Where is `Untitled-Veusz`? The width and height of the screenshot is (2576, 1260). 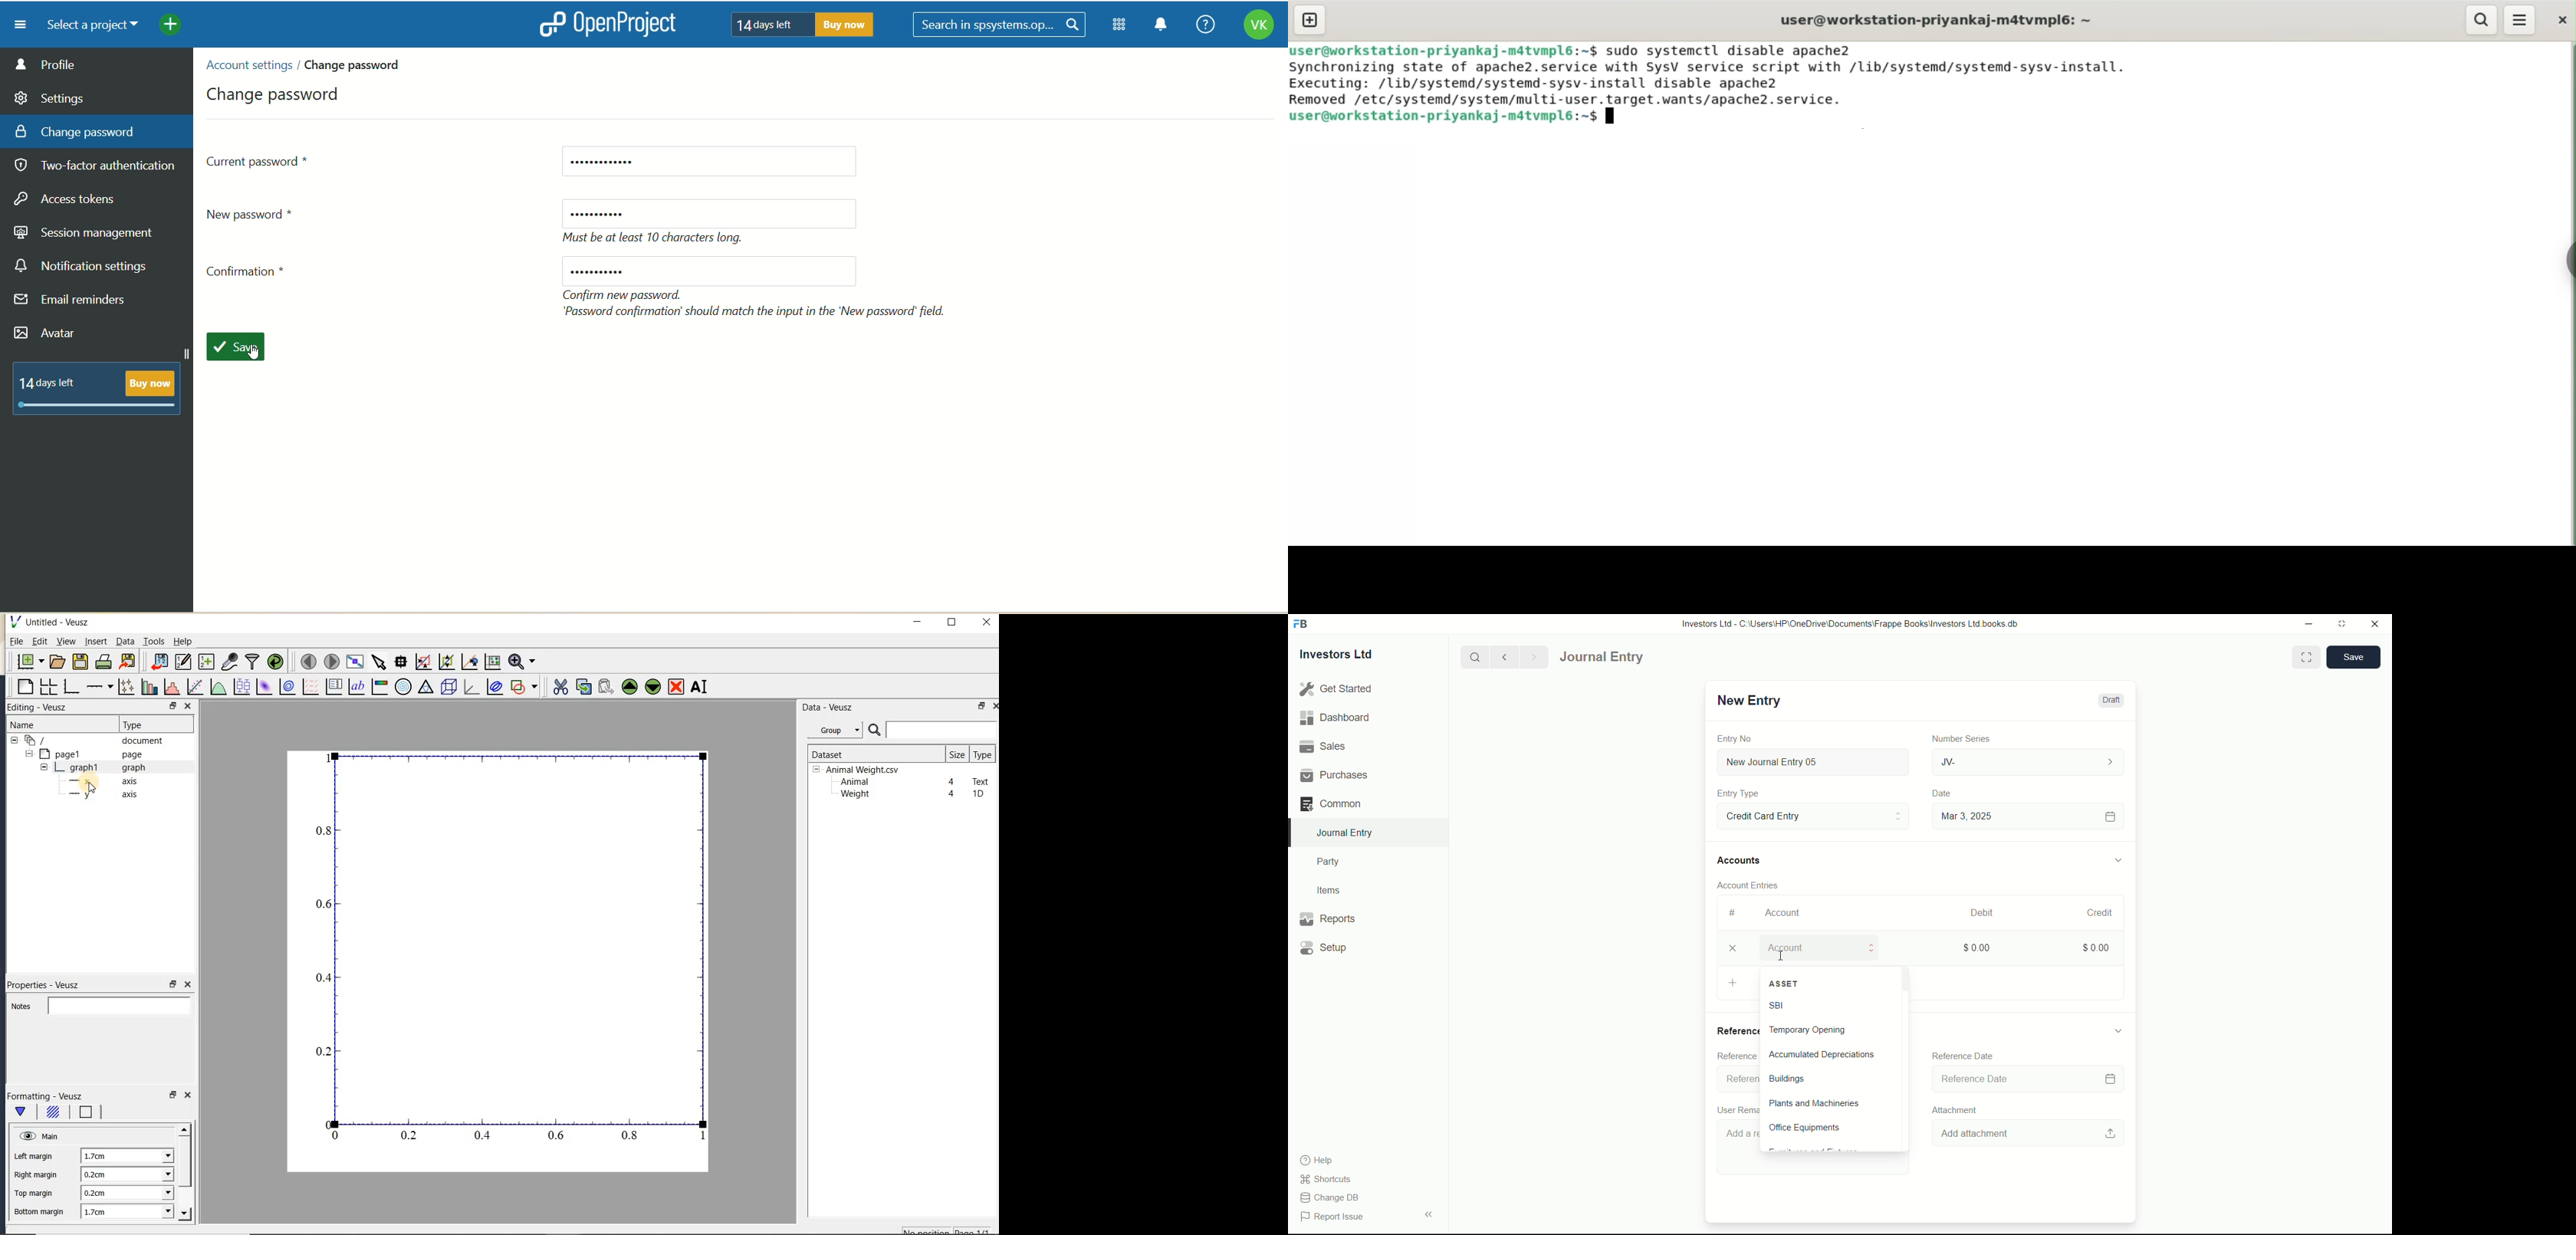
Untitled-Veusz is located at coordinates (53, 622).